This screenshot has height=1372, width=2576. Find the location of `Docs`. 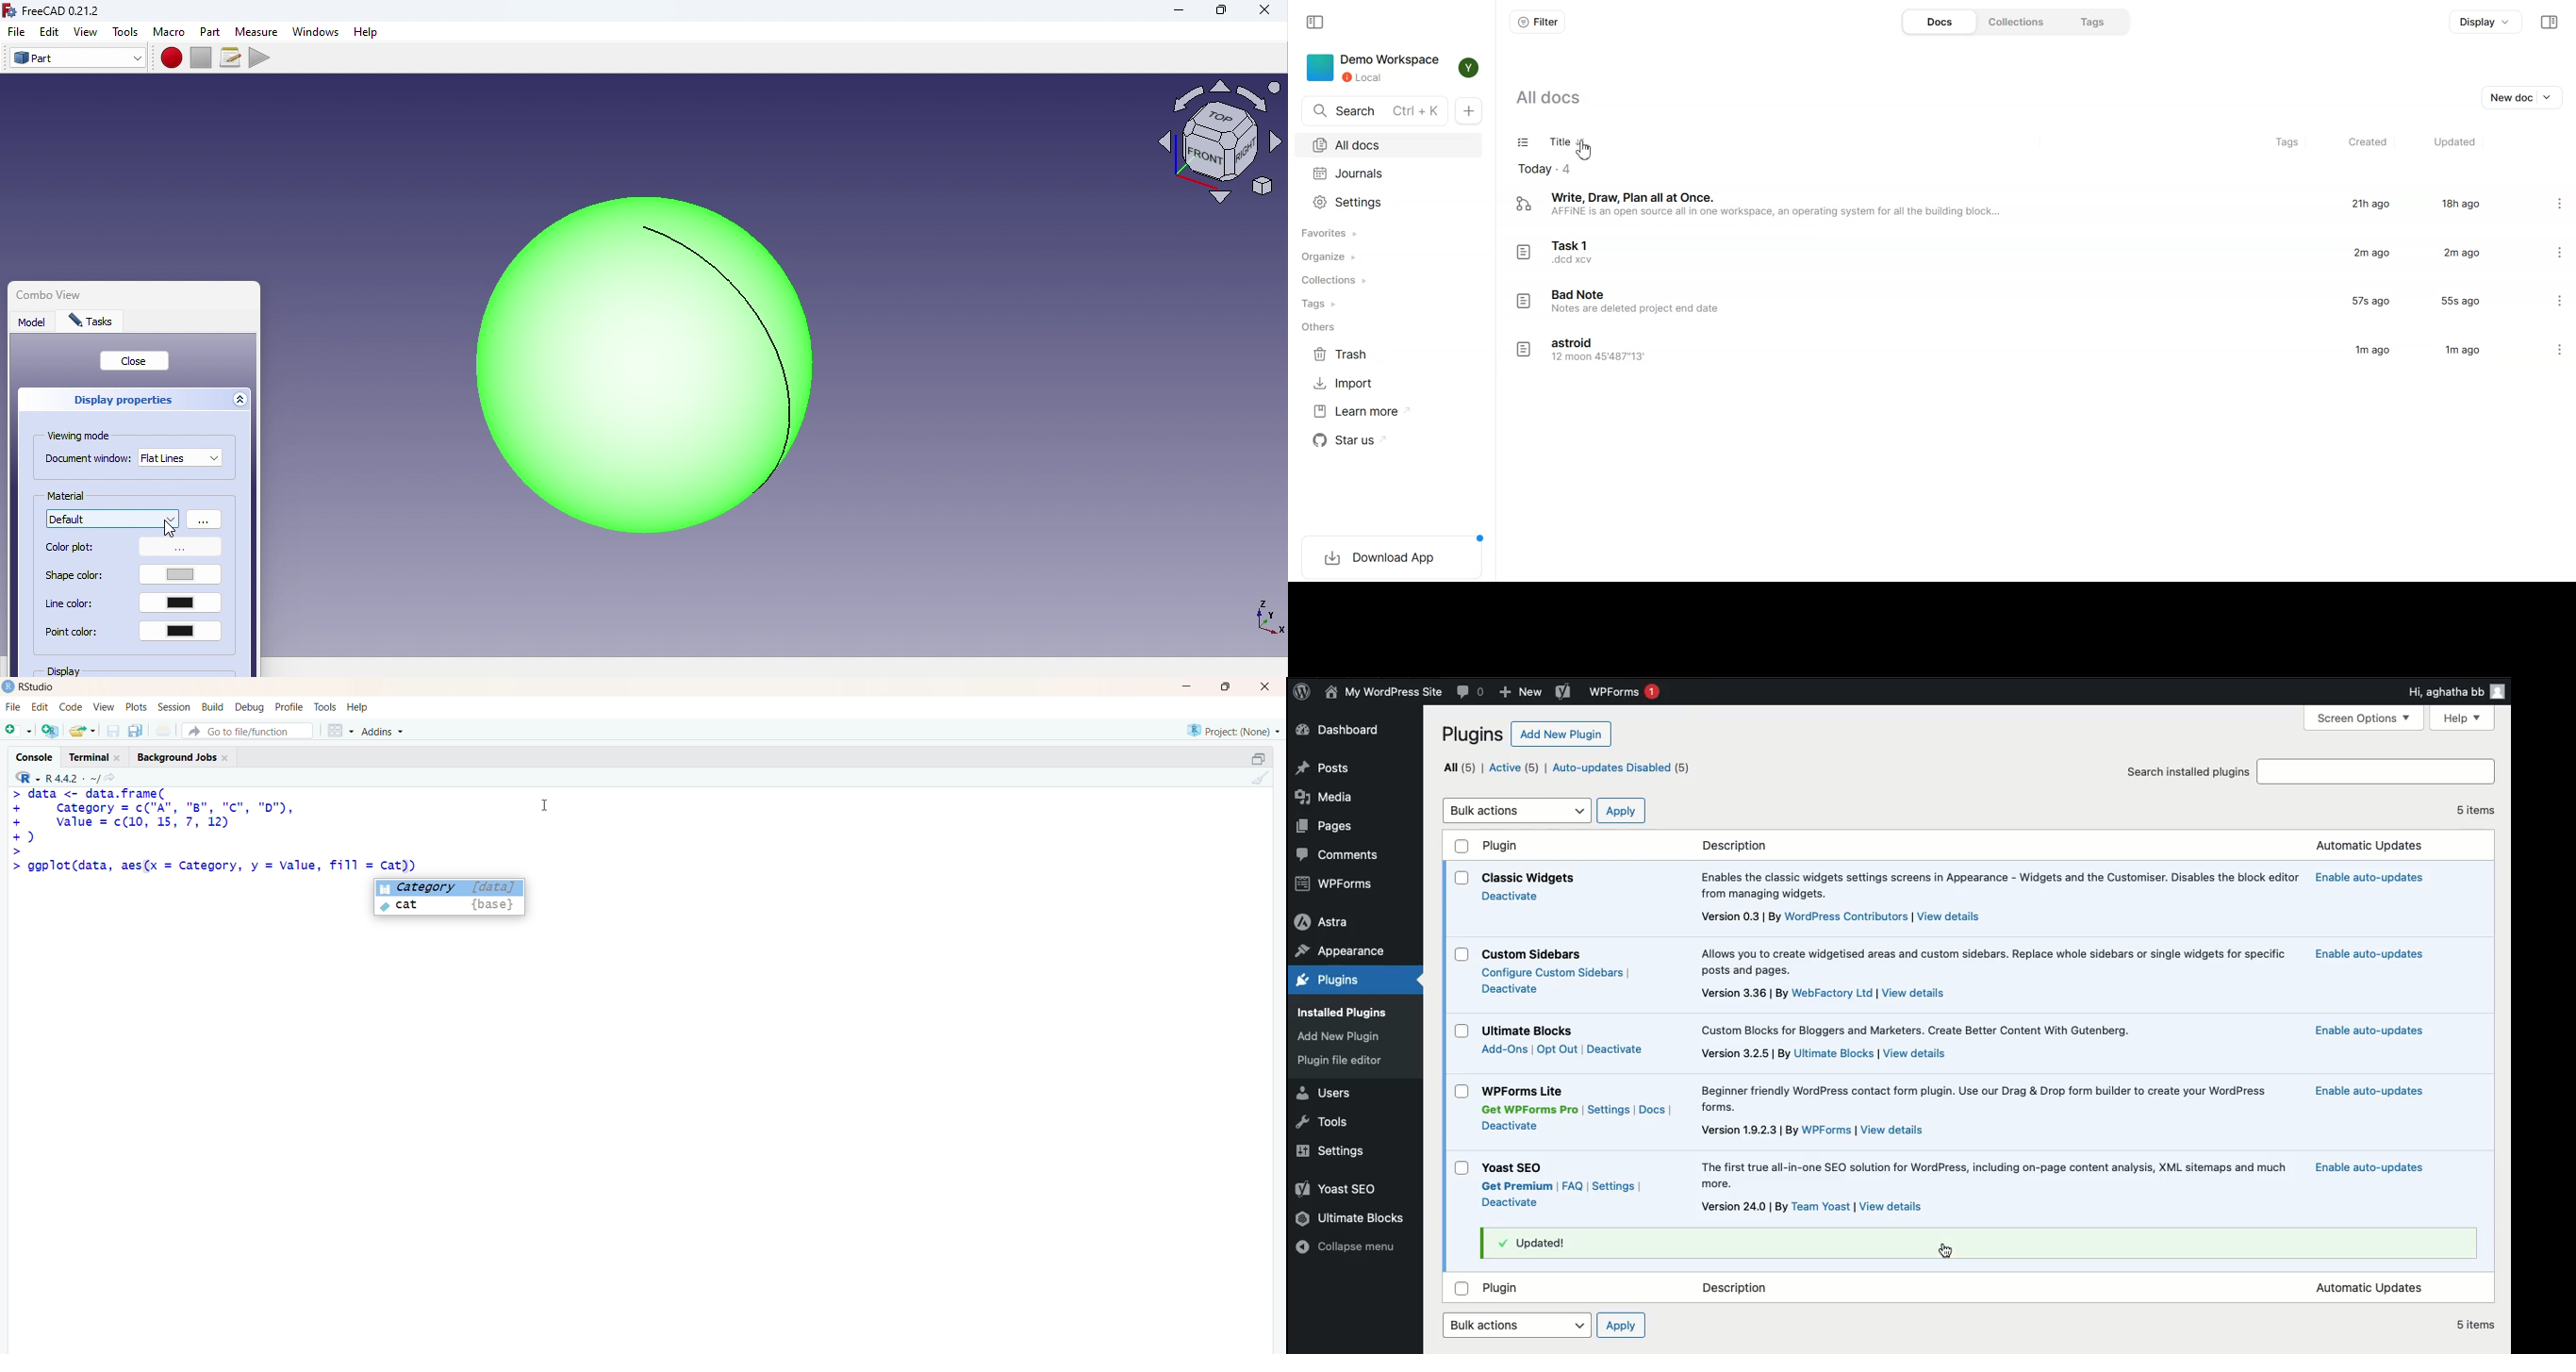

Docs is located at coordinates (1652, 1111).